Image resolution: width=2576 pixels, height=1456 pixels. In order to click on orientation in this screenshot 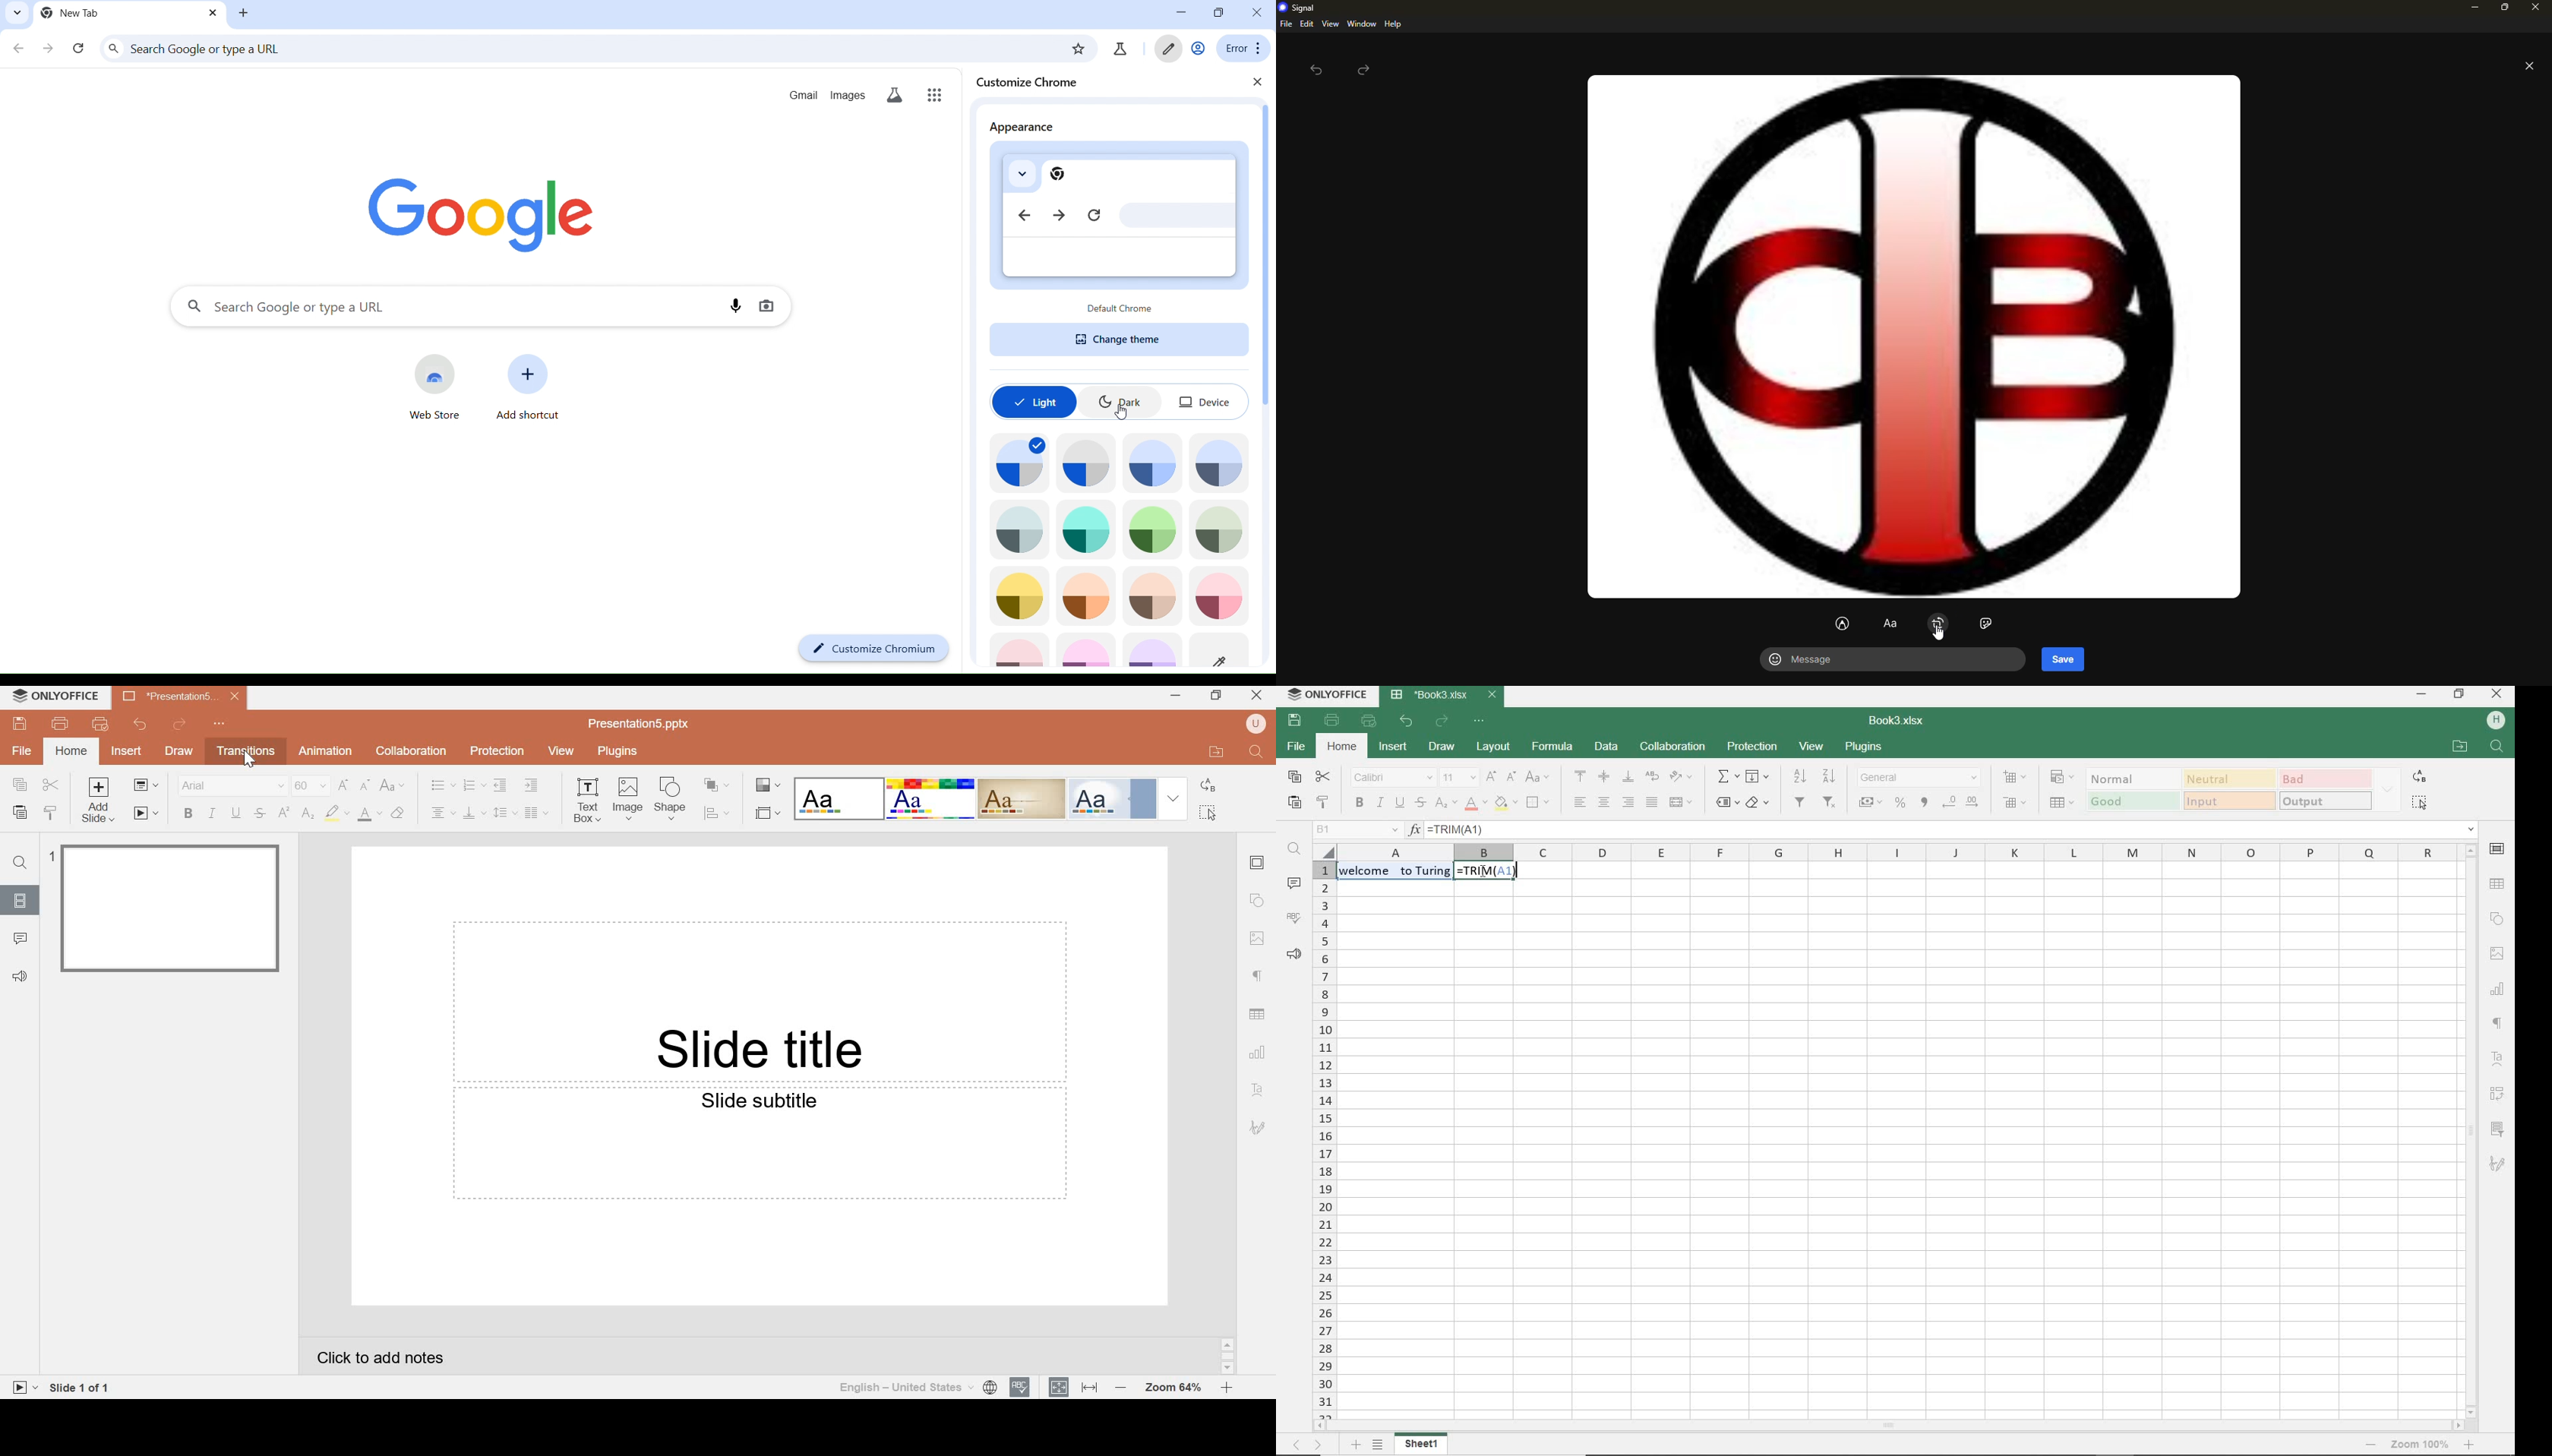, I will do `click(1680, 778)`.